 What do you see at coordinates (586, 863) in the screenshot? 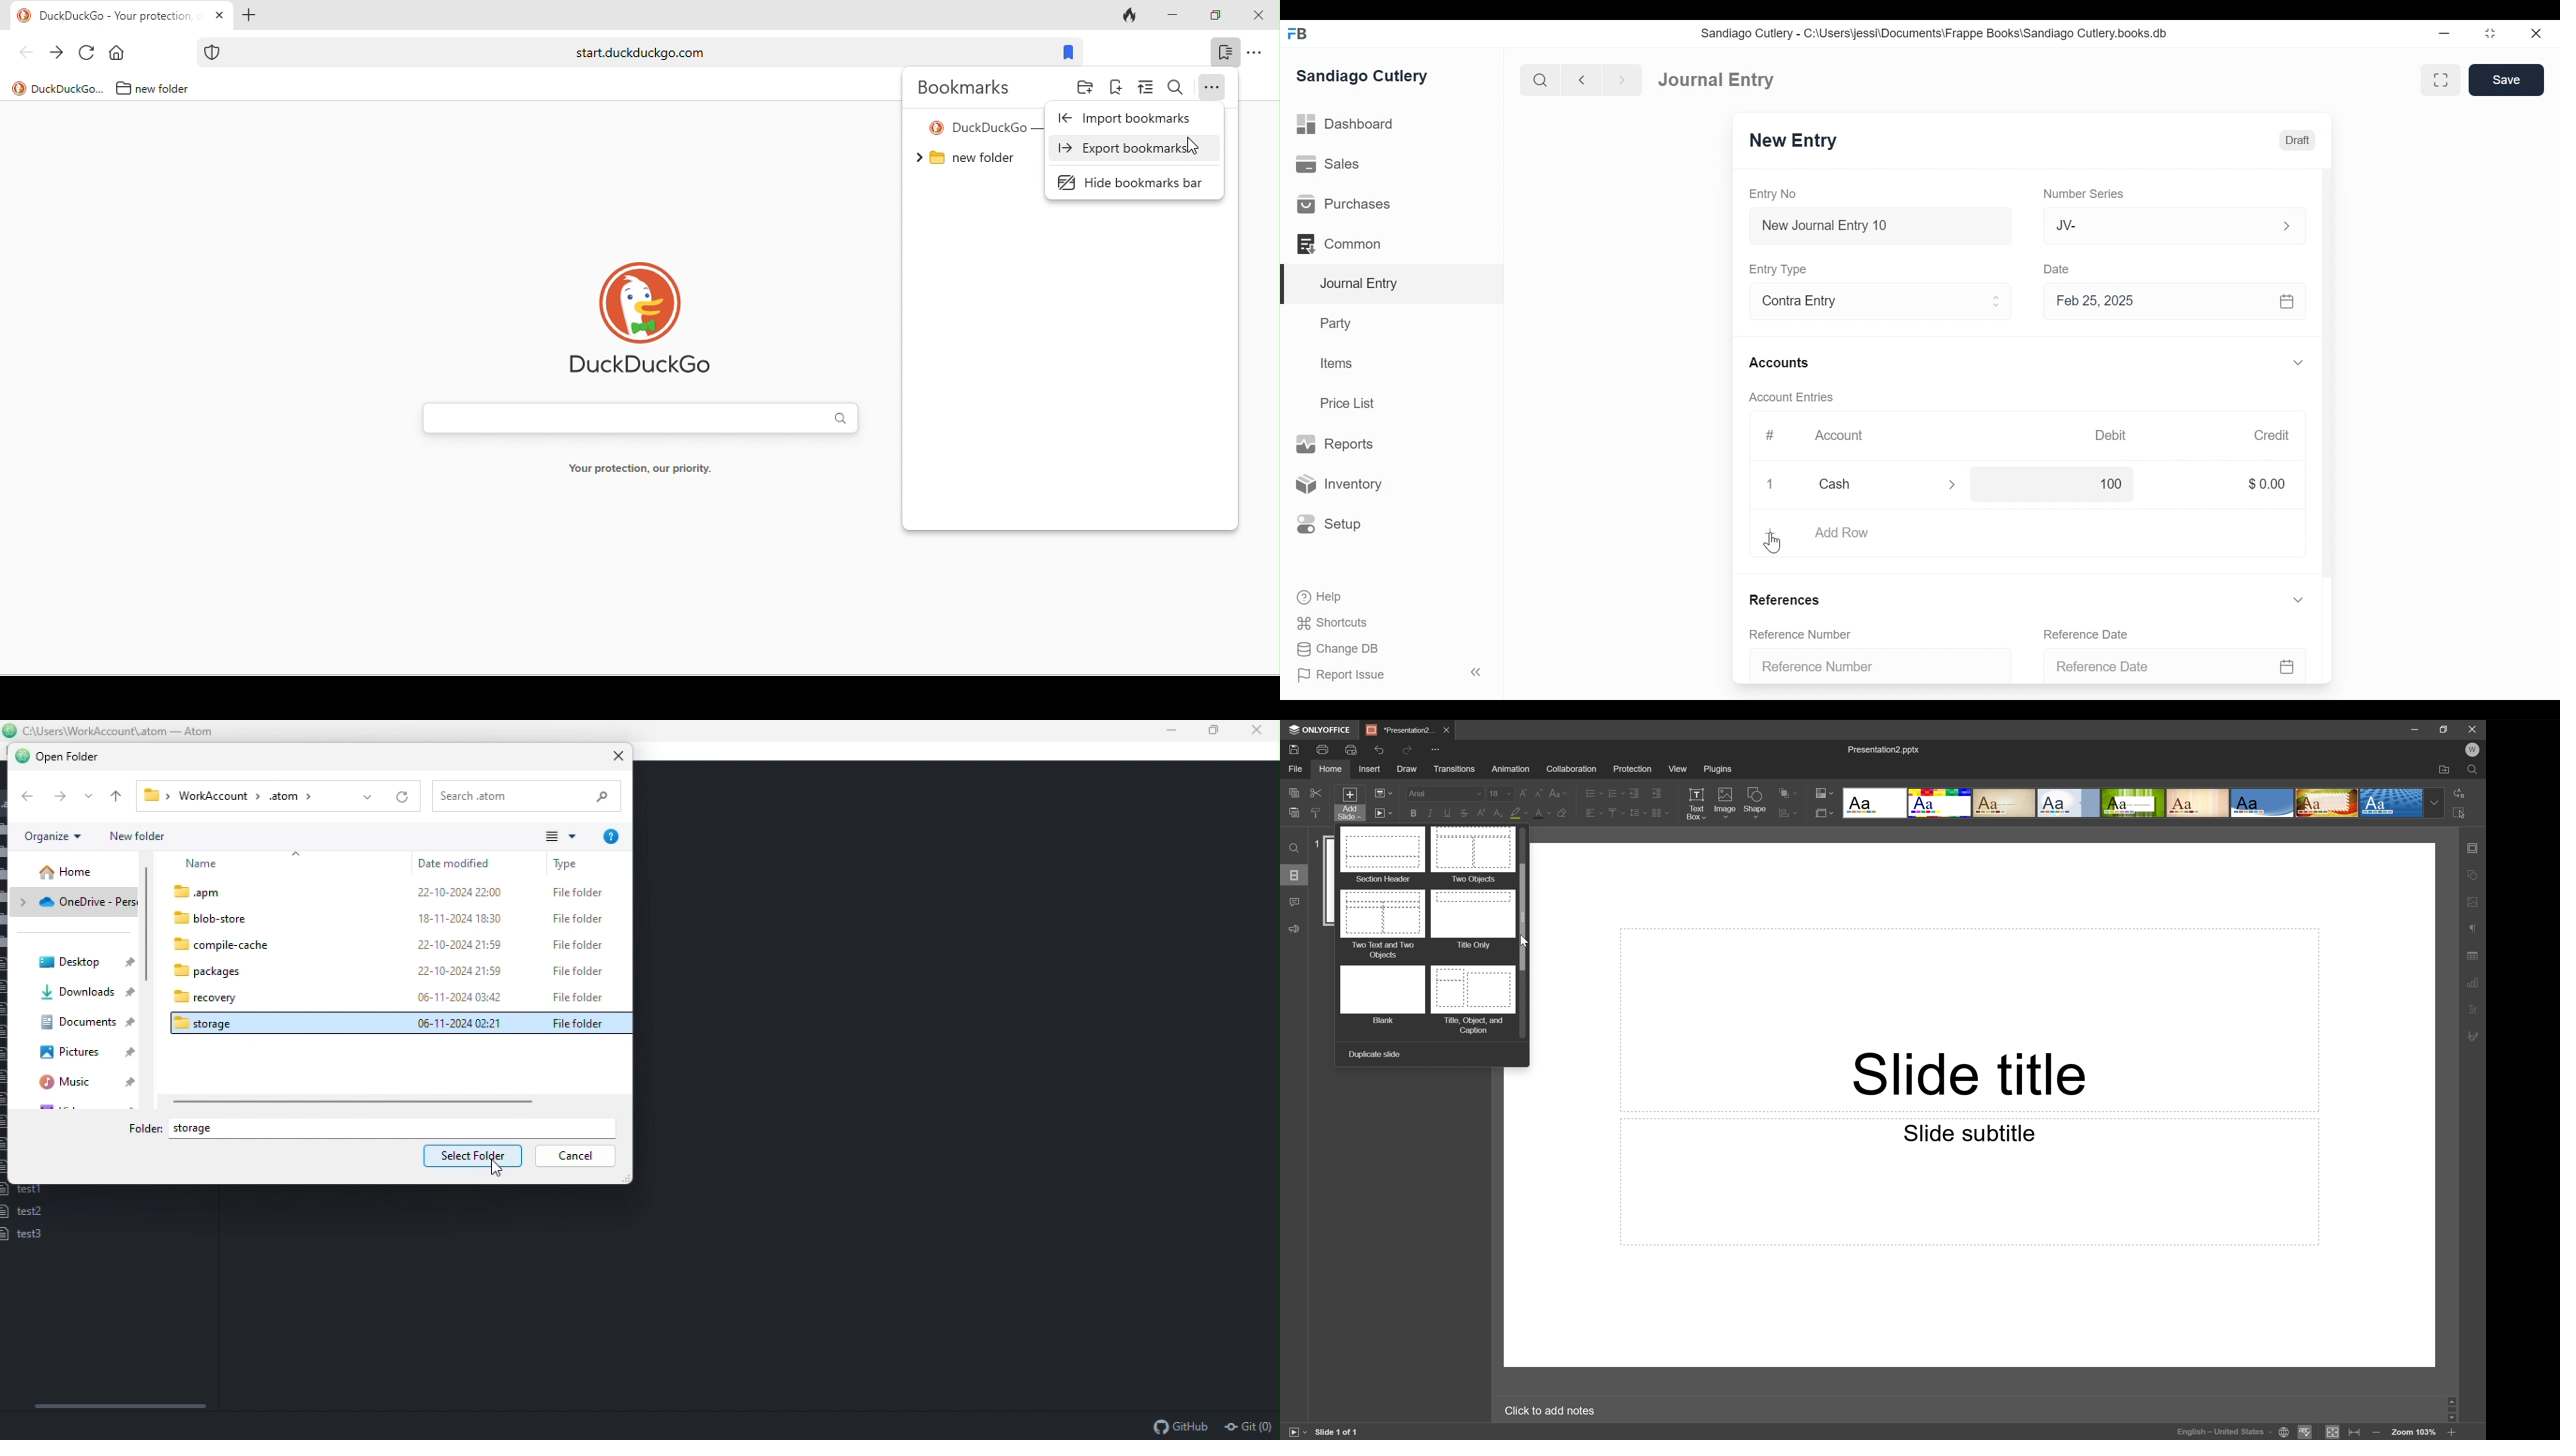
I see `Type` at bounding box center [586, 863].